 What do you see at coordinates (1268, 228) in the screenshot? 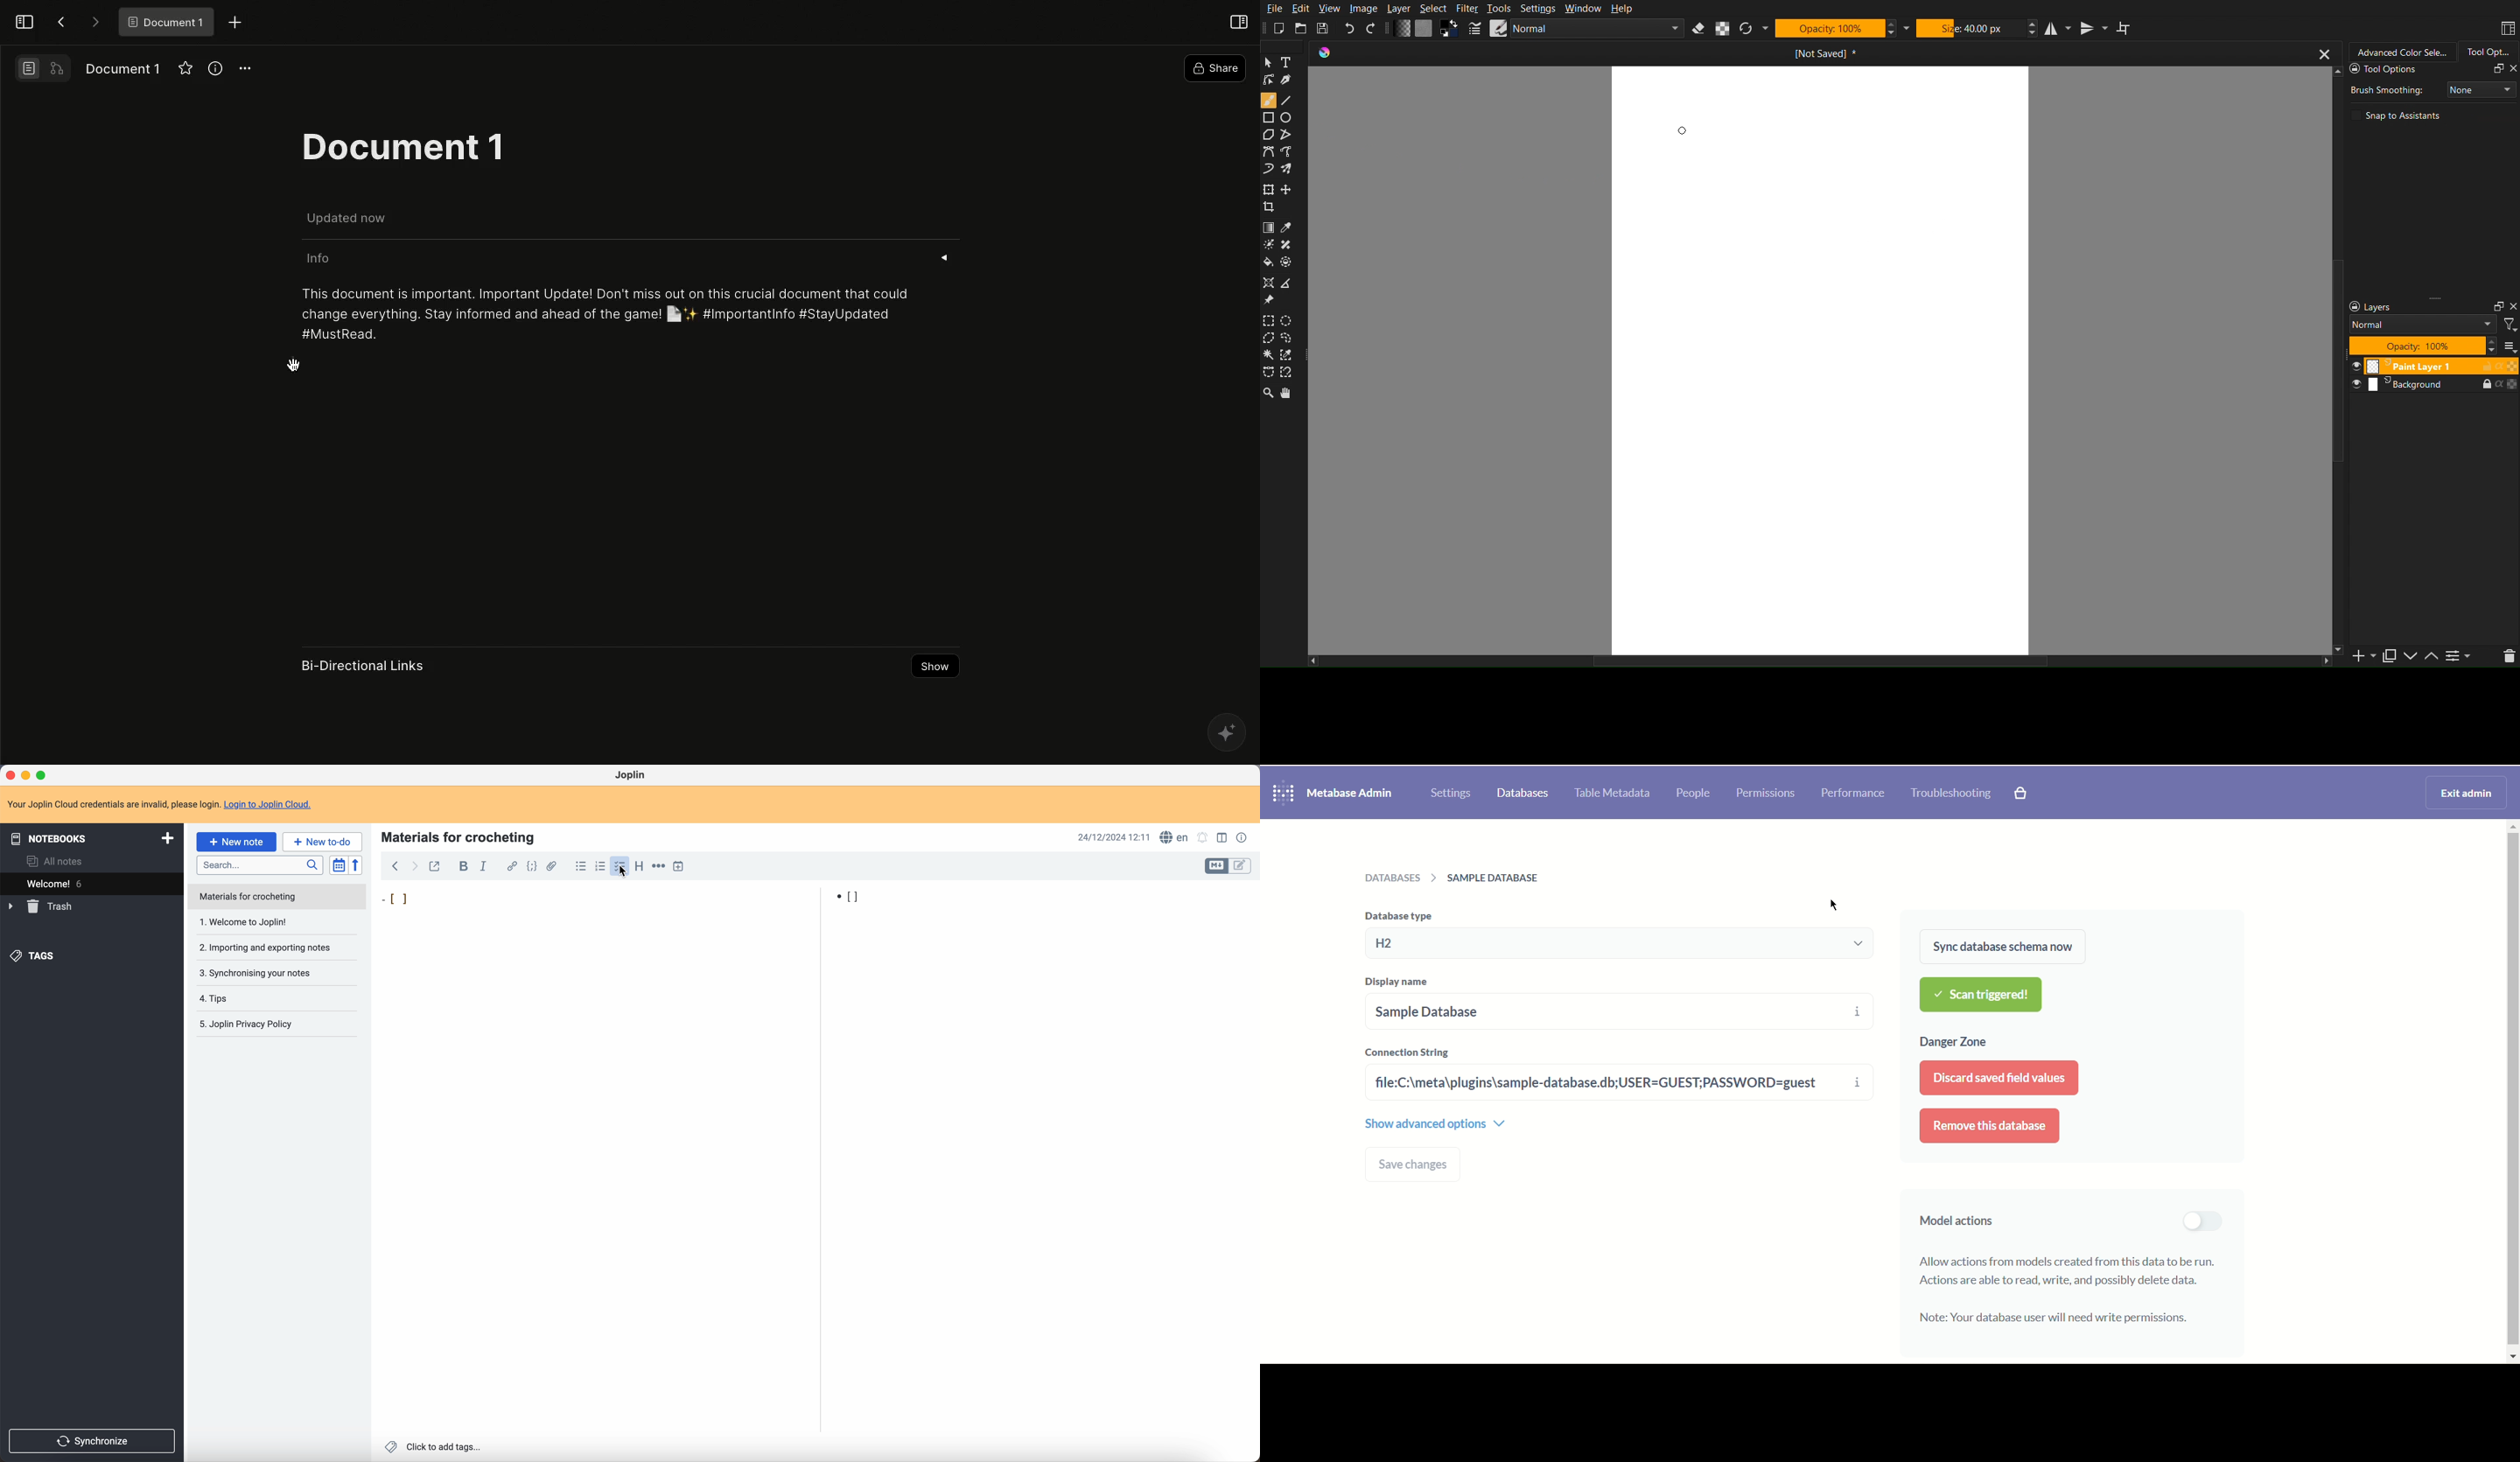
I see `Color Options` at bounding box center [1268, 228].